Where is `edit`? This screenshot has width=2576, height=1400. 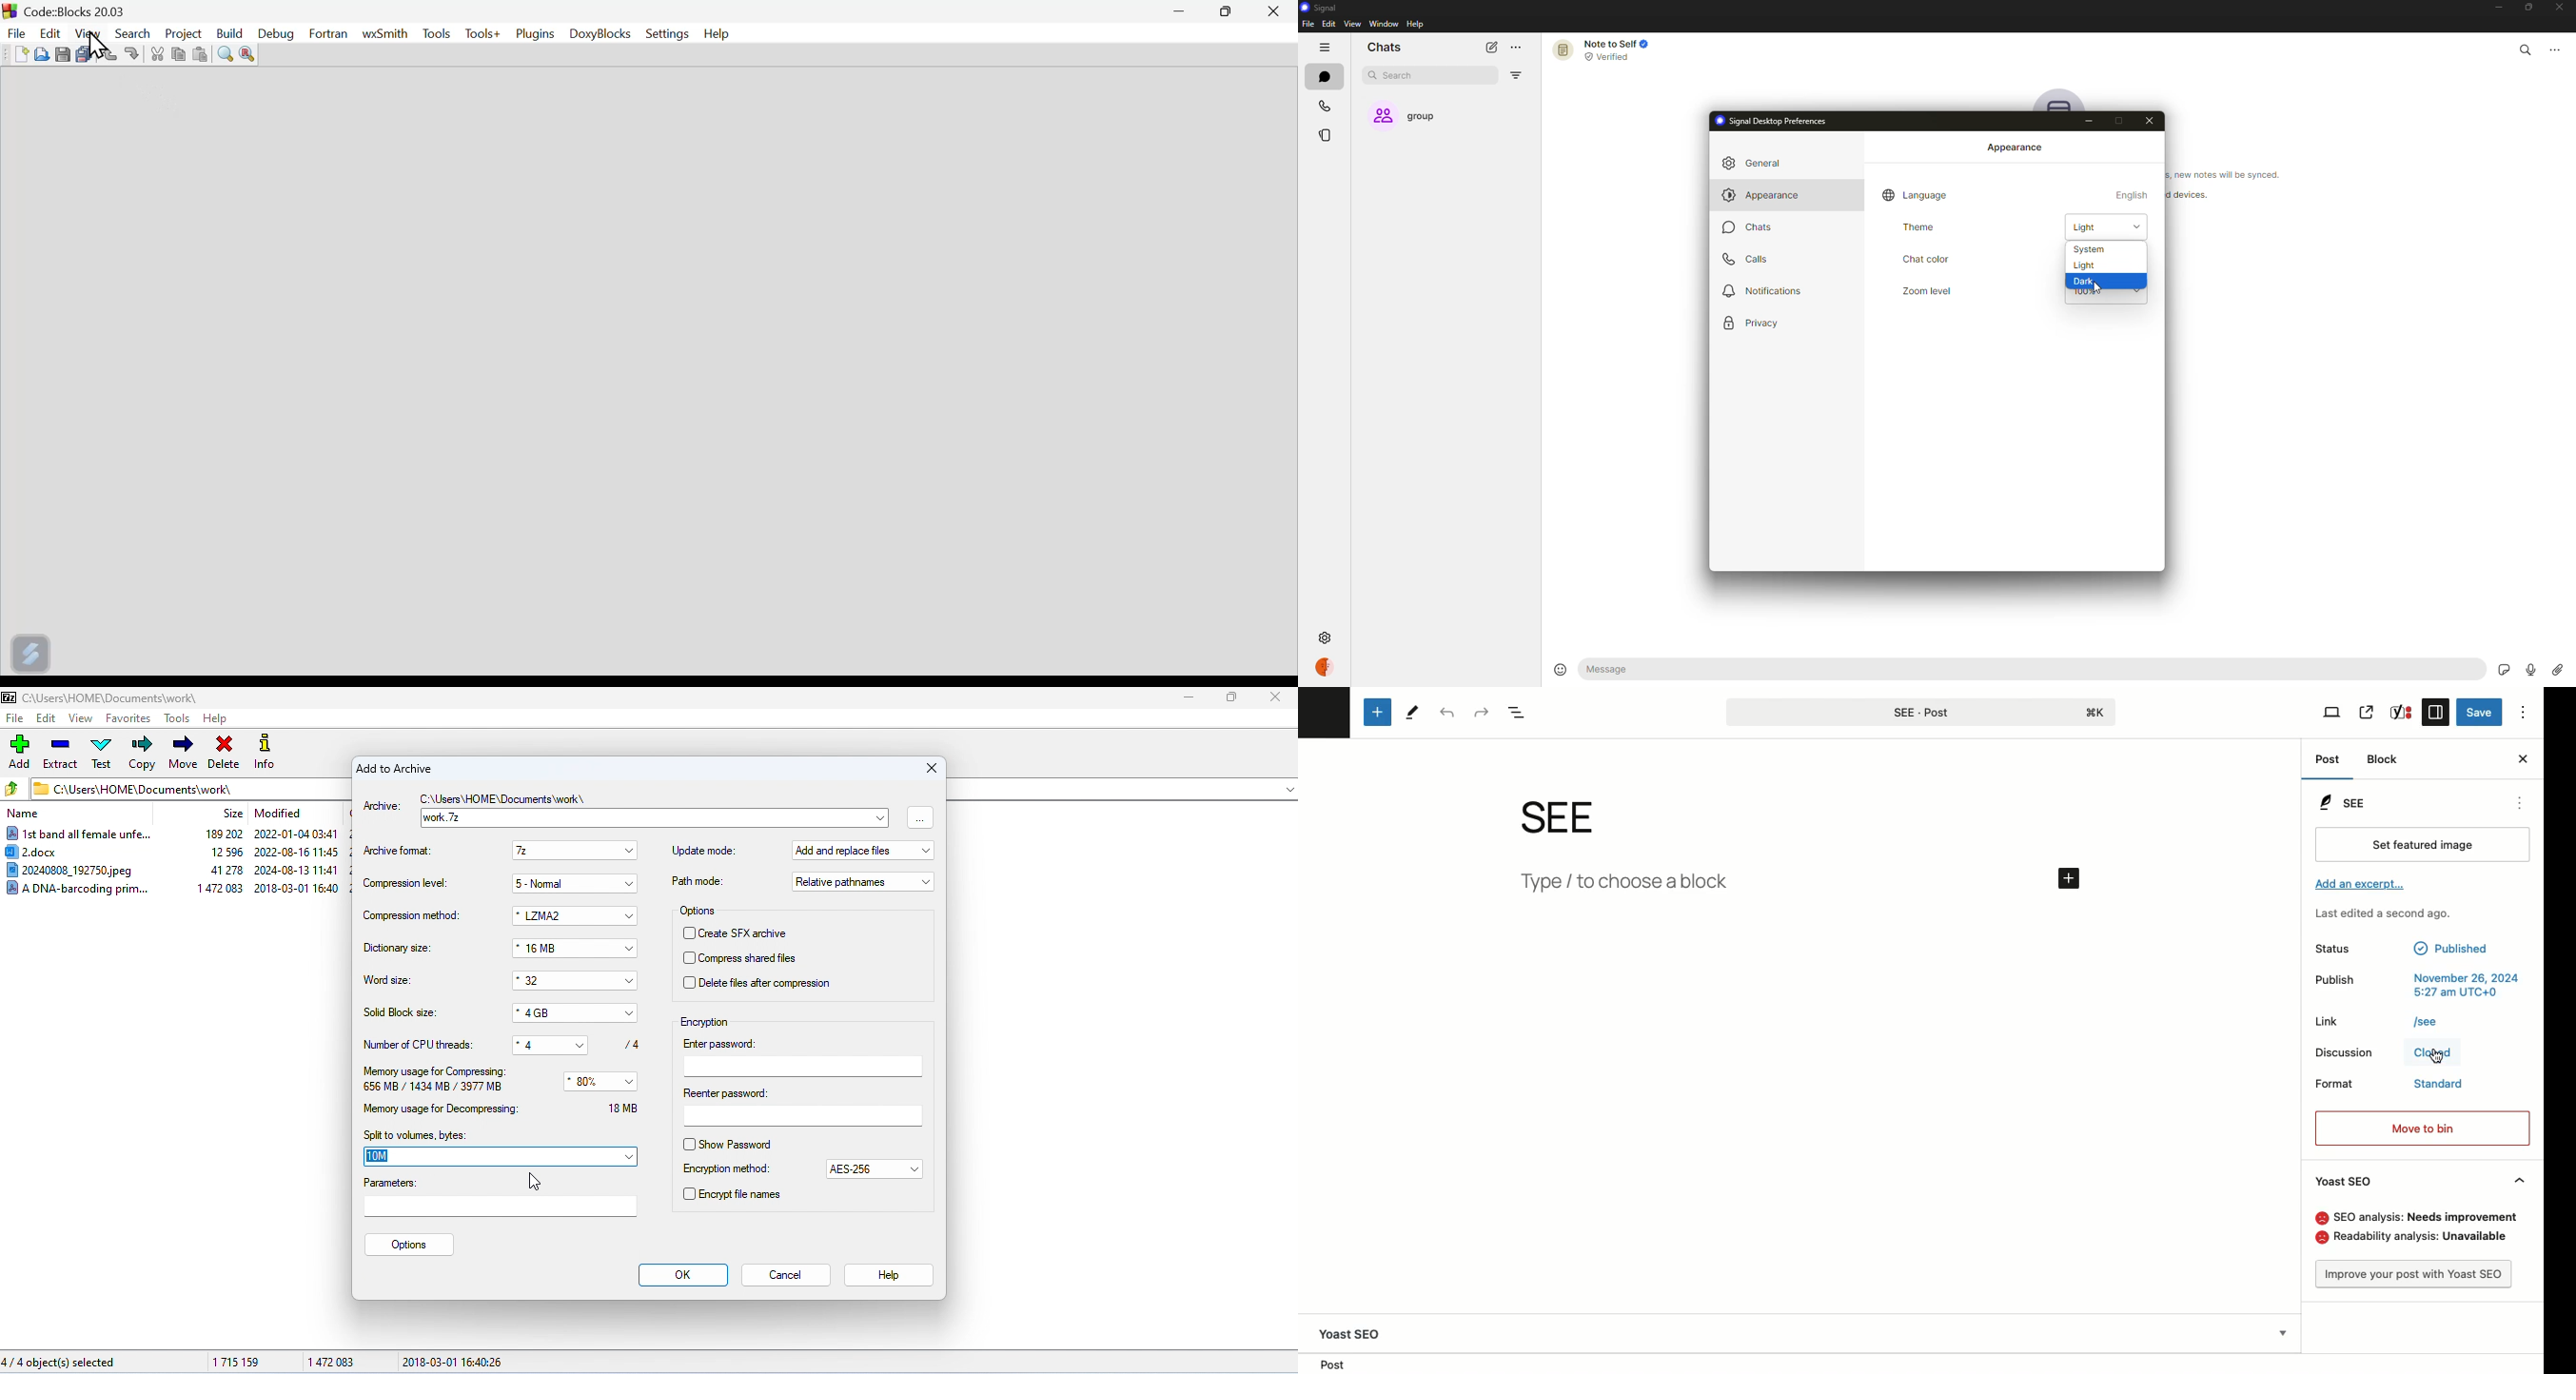 edit is located at coordinates (1329, 23).